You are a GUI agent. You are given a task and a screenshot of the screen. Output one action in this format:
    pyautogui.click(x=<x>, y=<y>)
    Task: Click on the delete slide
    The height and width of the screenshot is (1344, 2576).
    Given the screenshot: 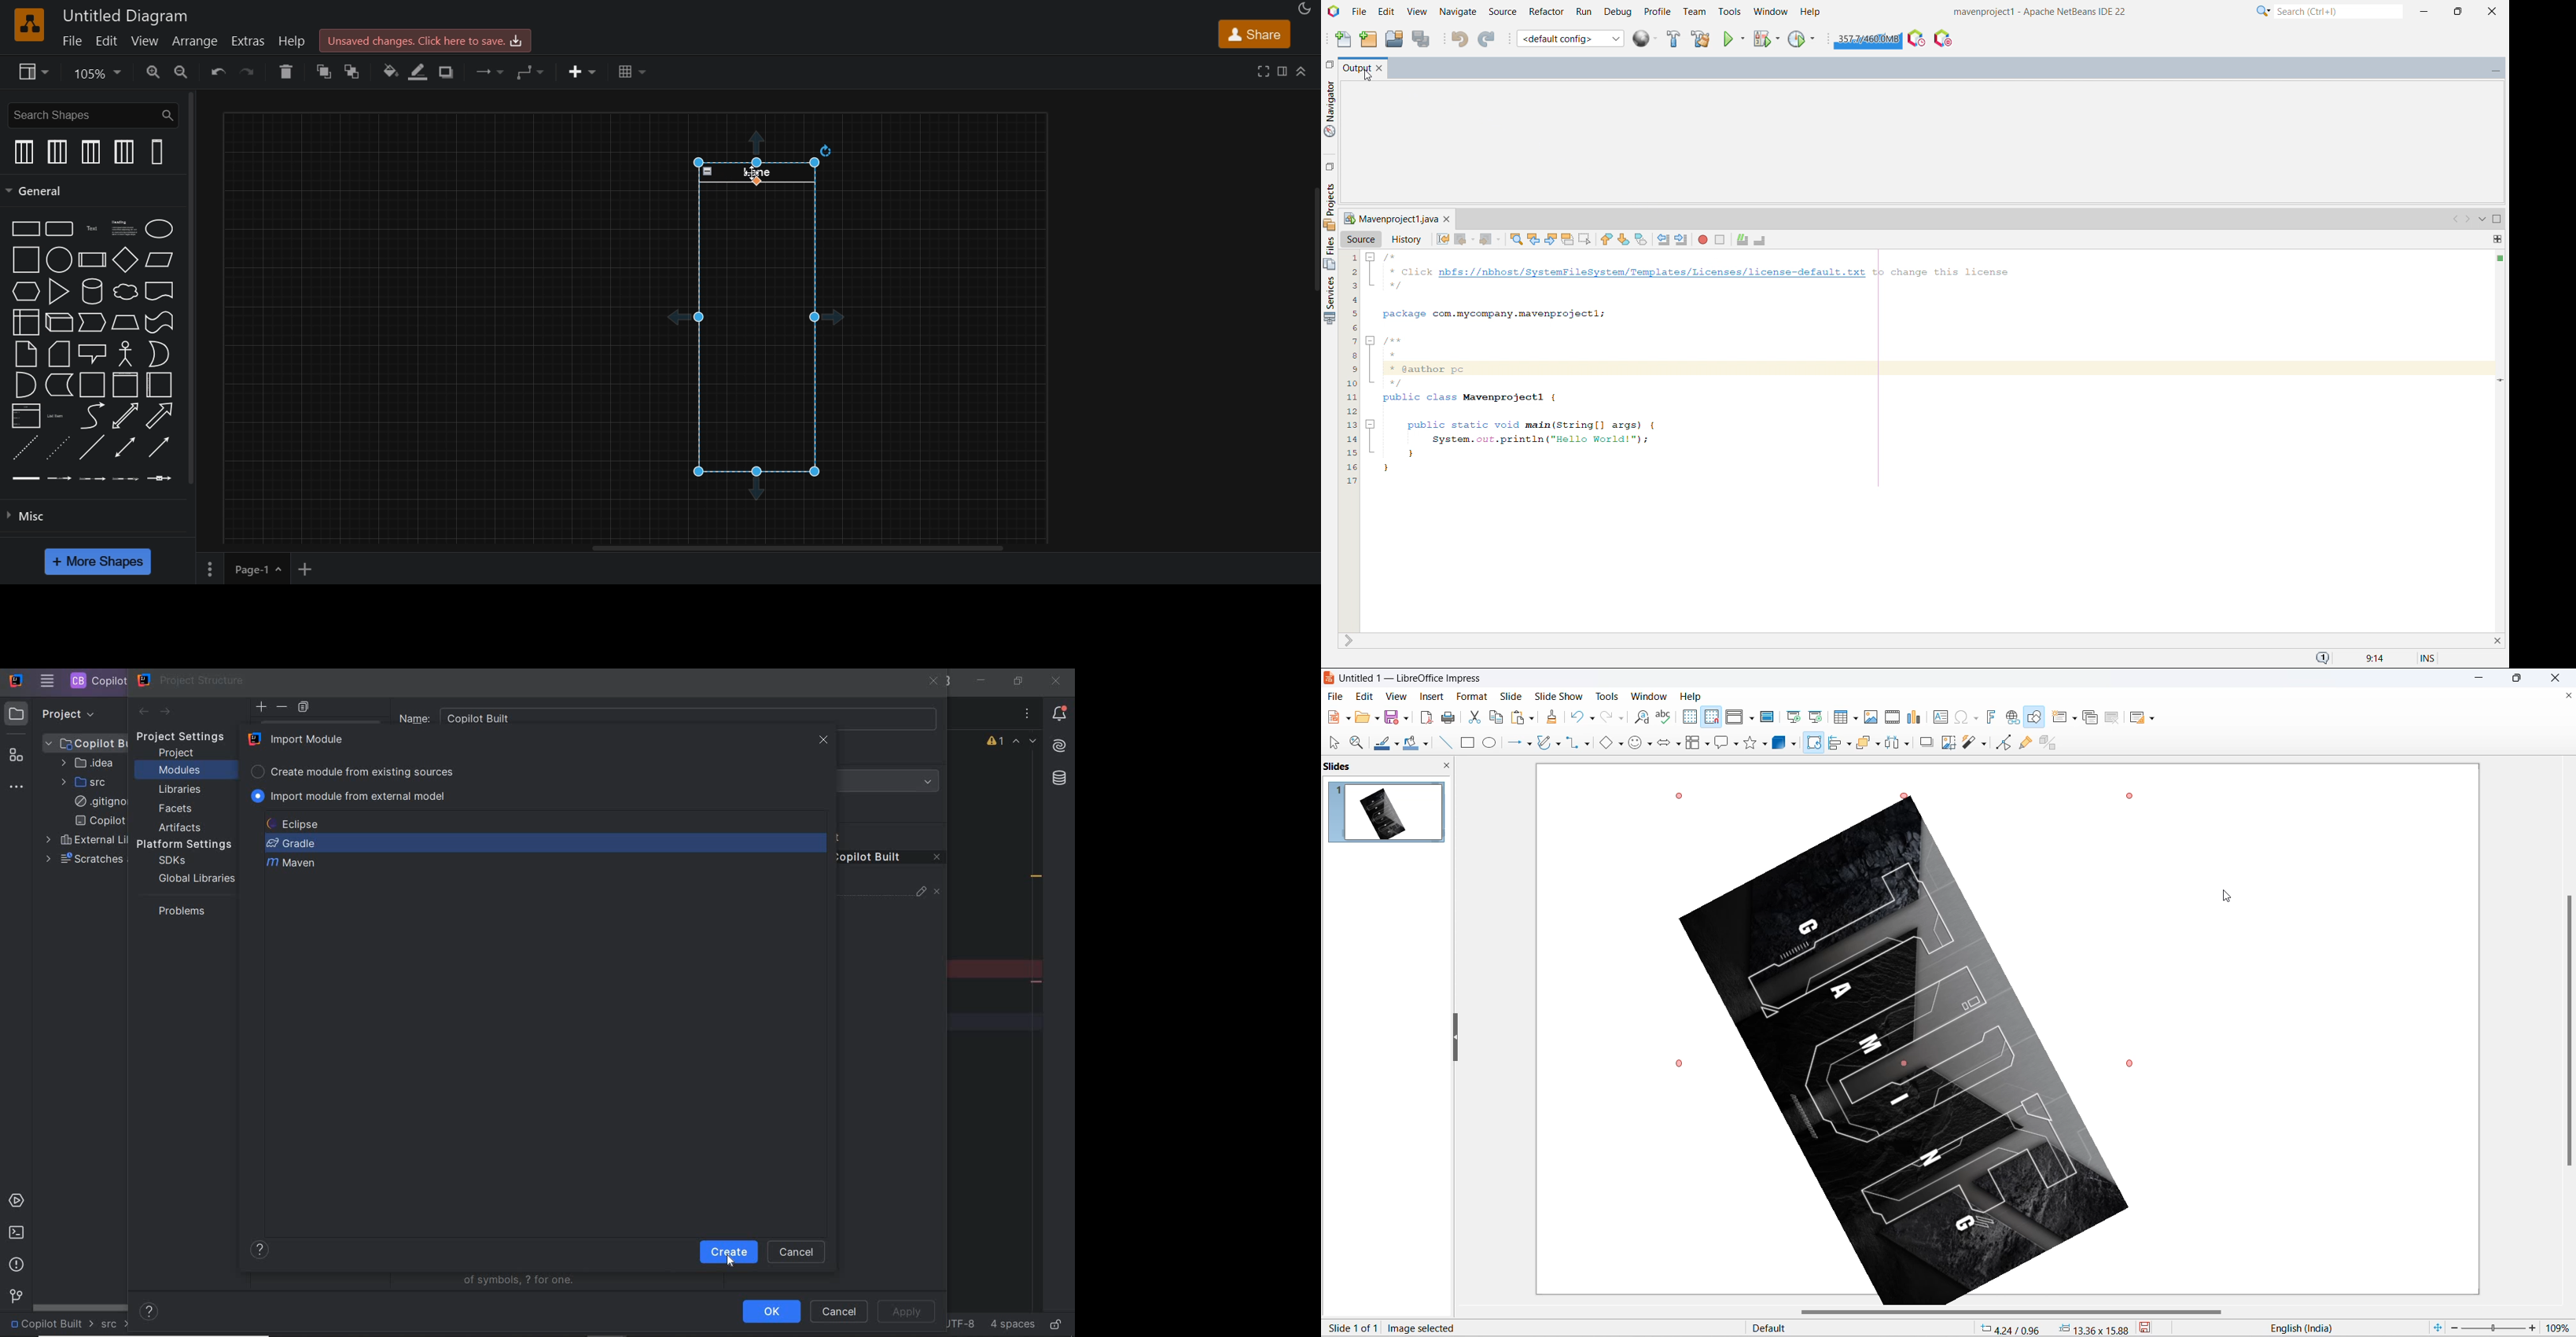 What is the action you would take?
    pyautogui.click(x=2113, y=719)
    